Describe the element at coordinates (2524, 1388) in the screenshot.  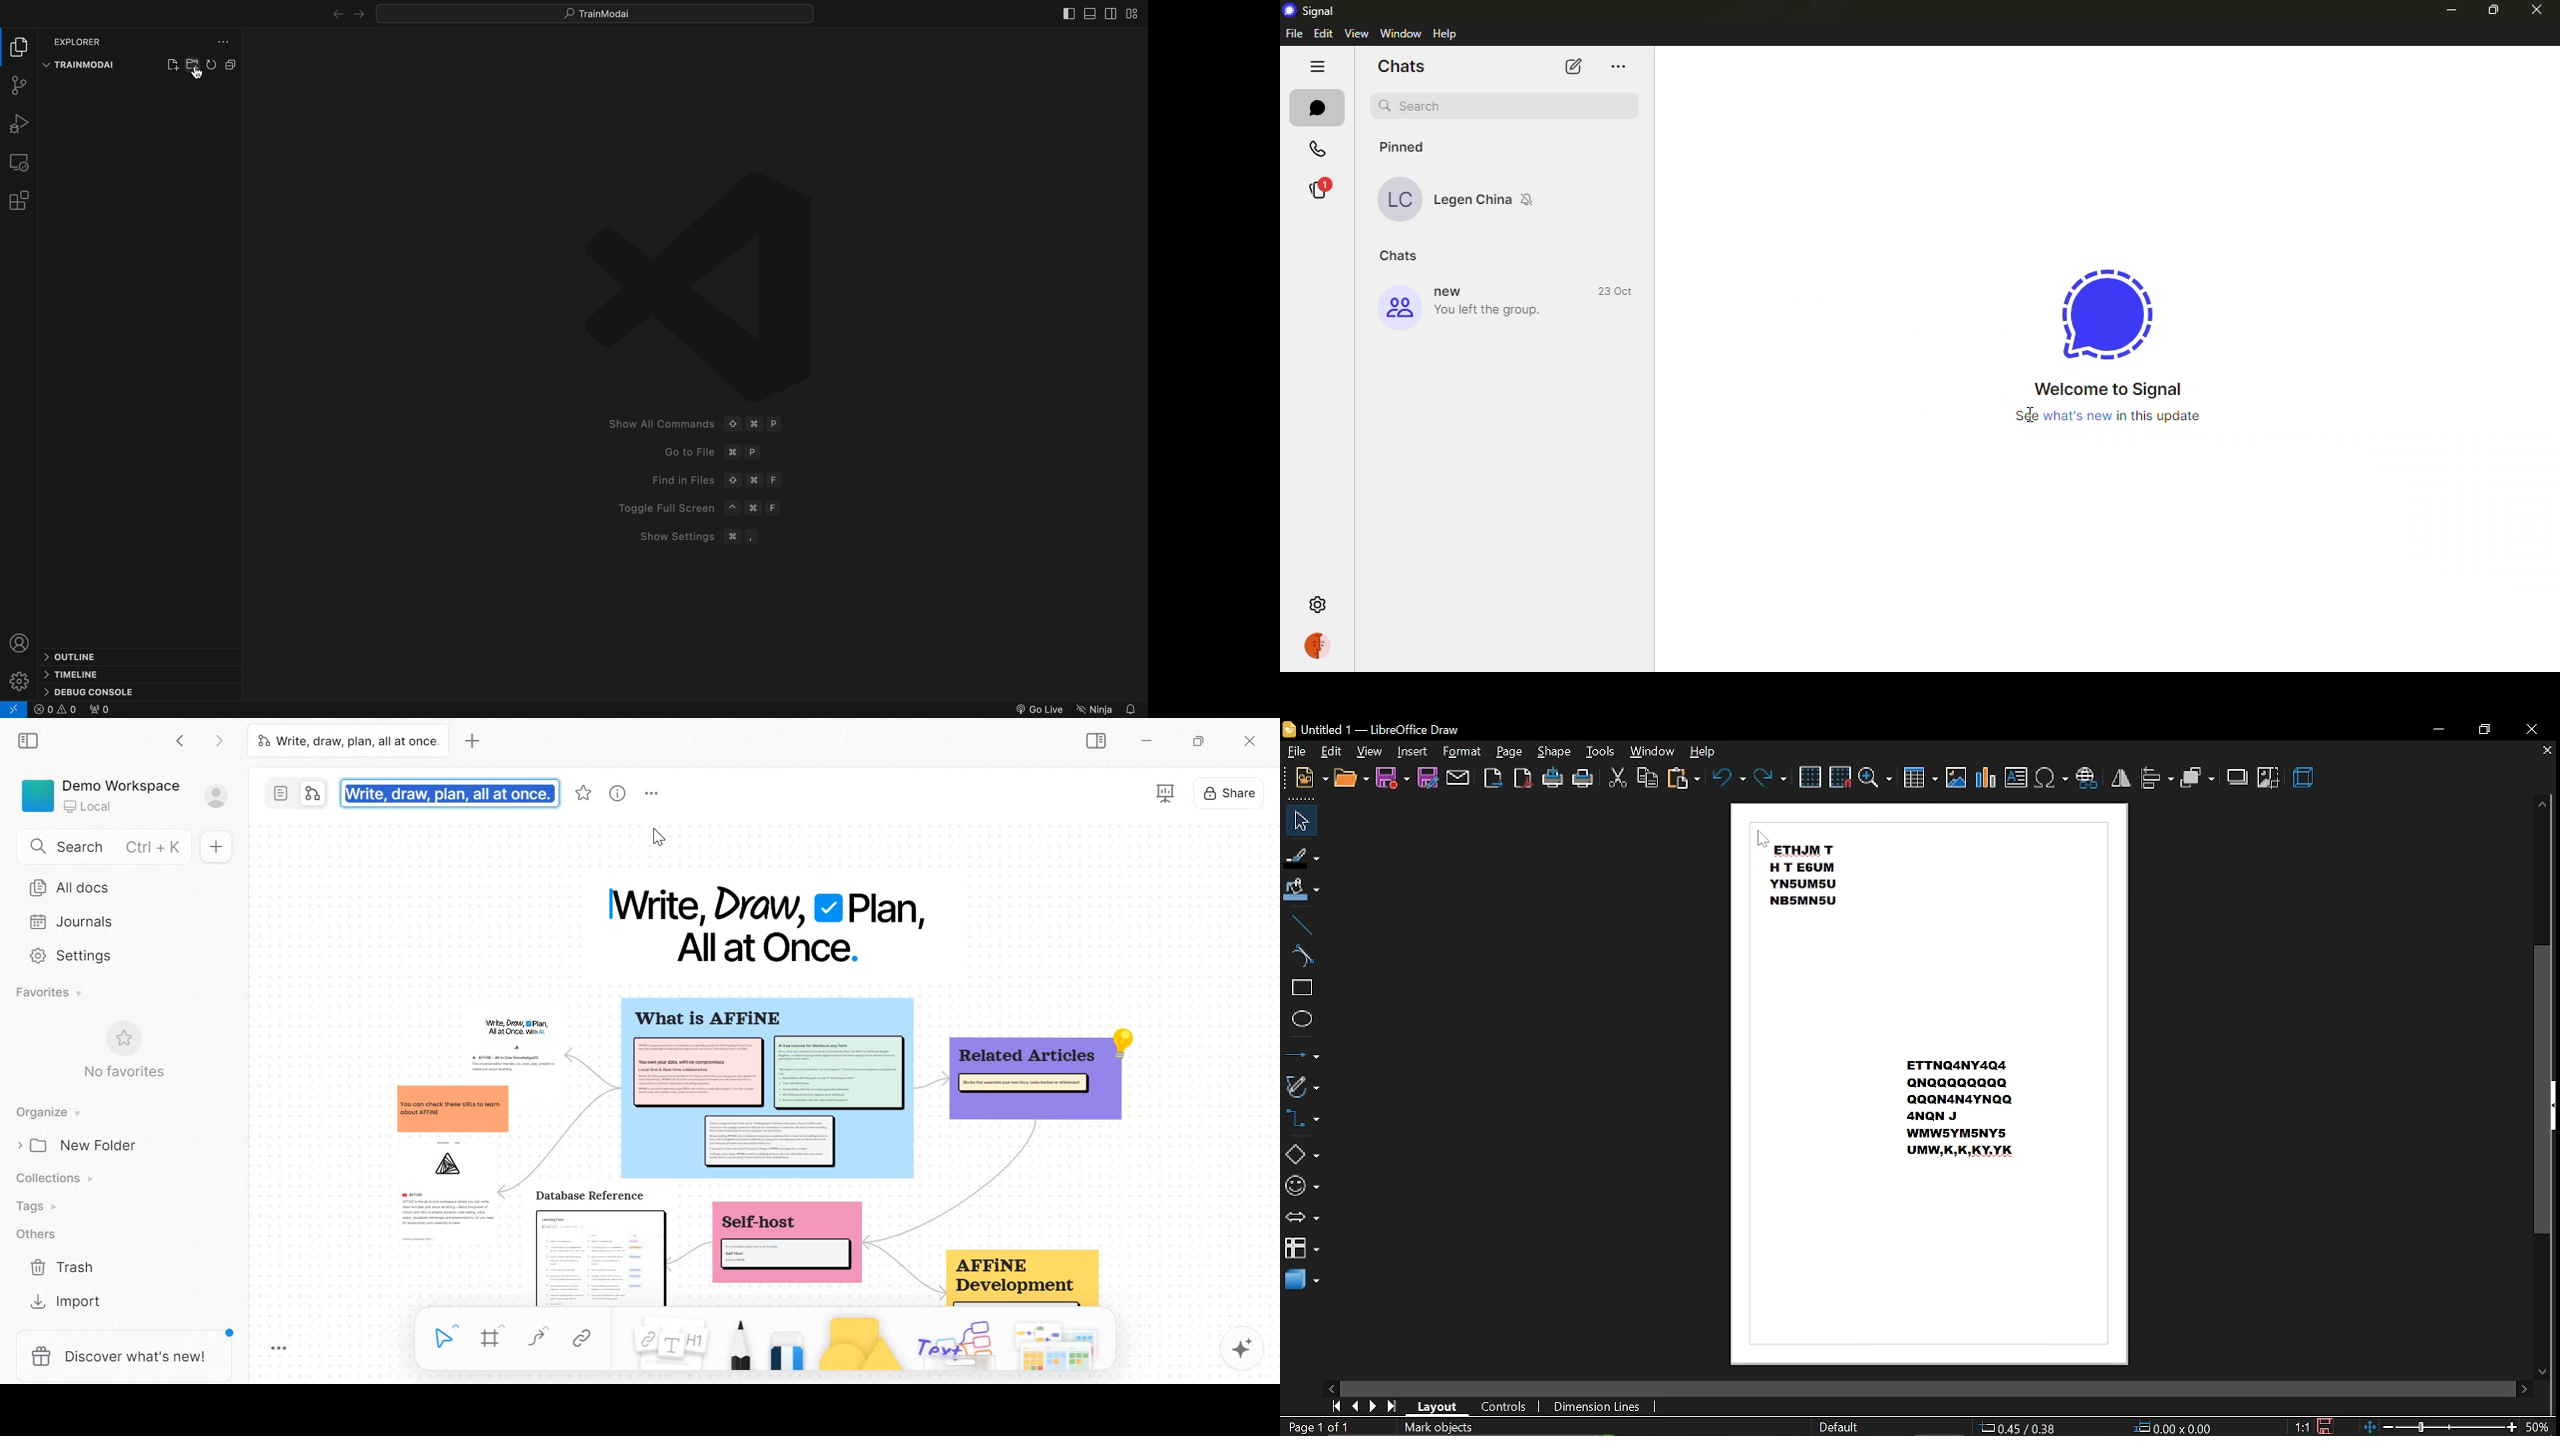
I see `move right` at that location.